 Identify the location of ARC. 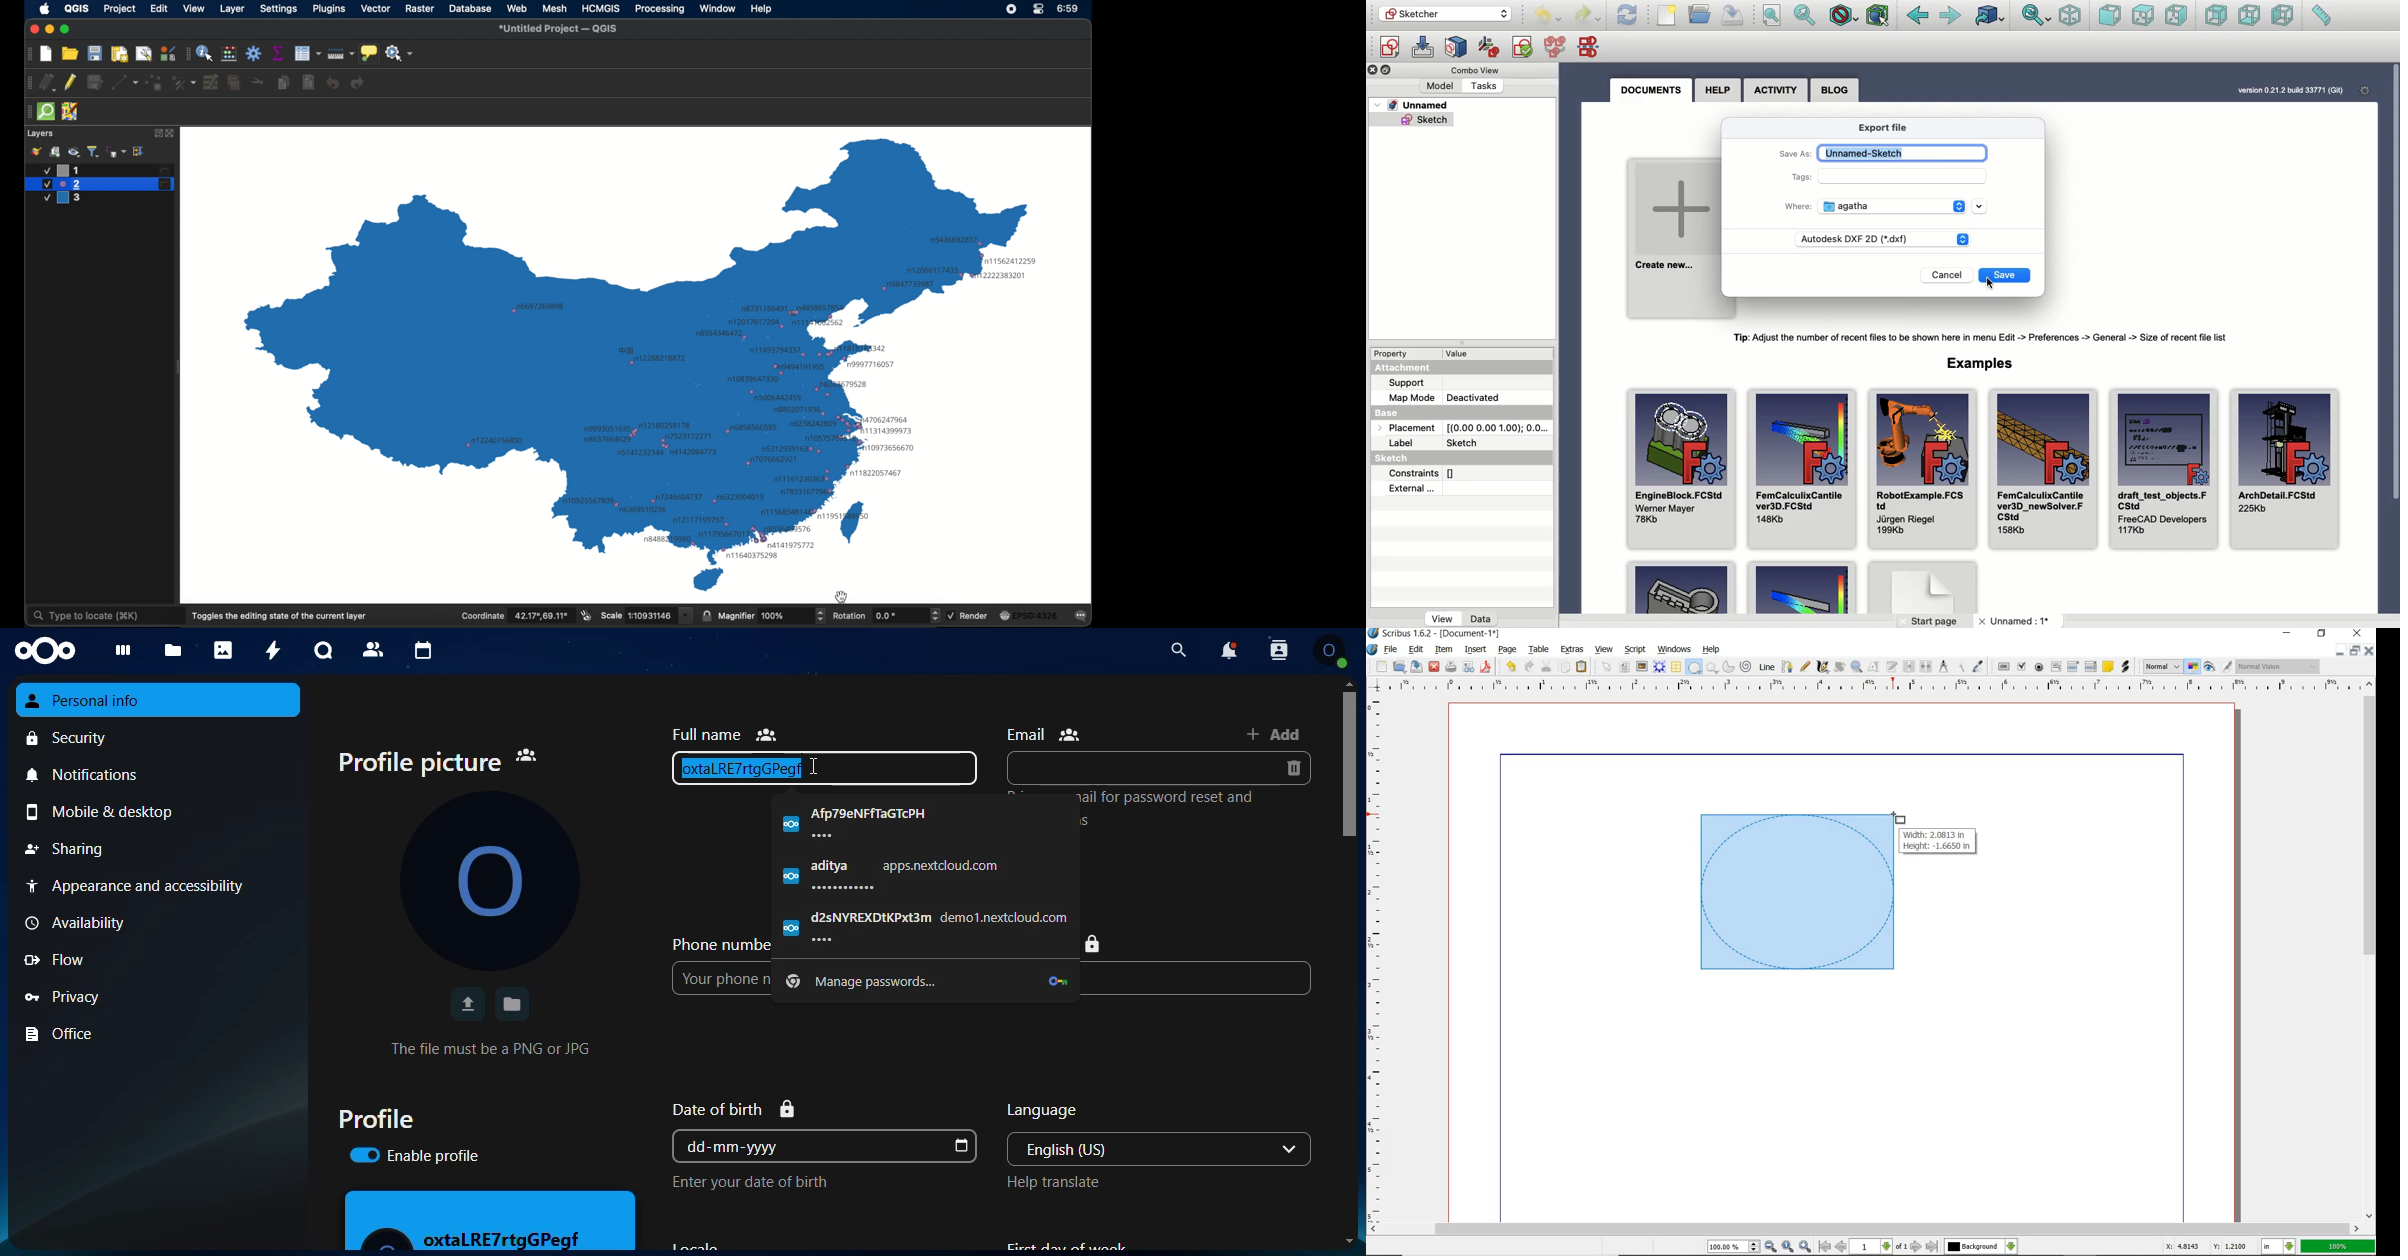
(1728, 668).